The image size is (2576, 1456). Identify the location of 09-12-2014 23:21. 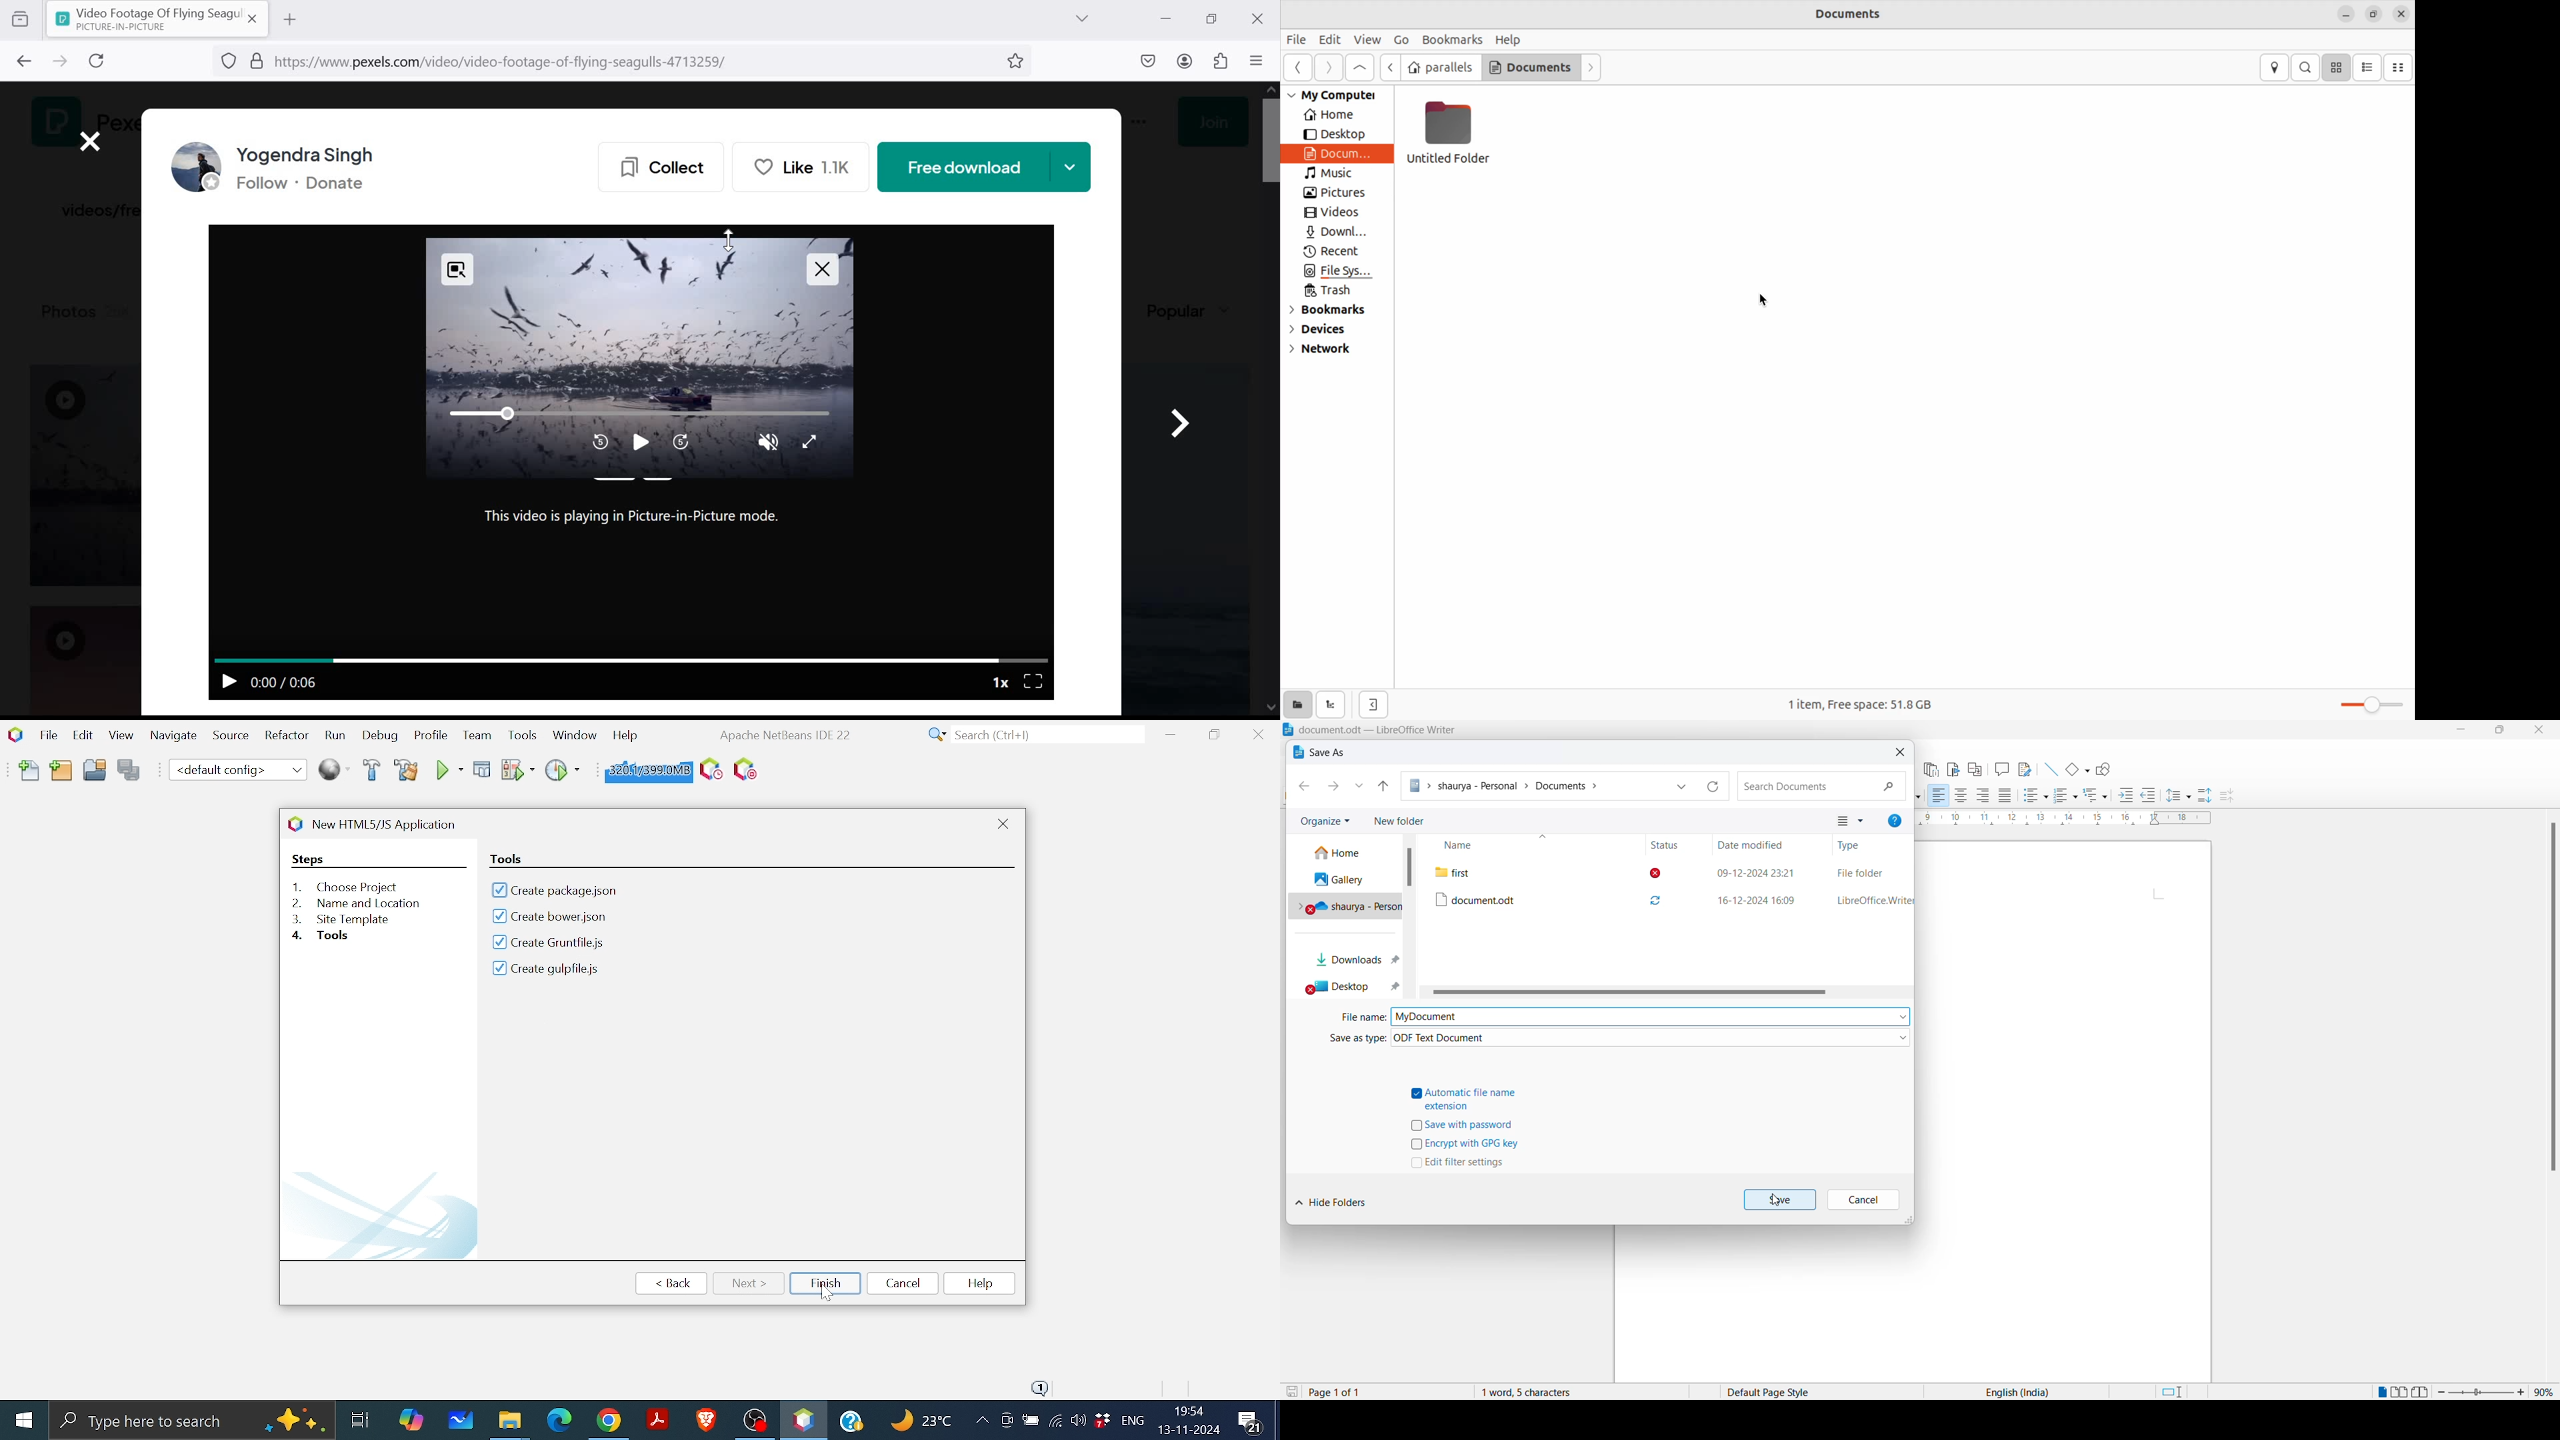
(1754, 871).